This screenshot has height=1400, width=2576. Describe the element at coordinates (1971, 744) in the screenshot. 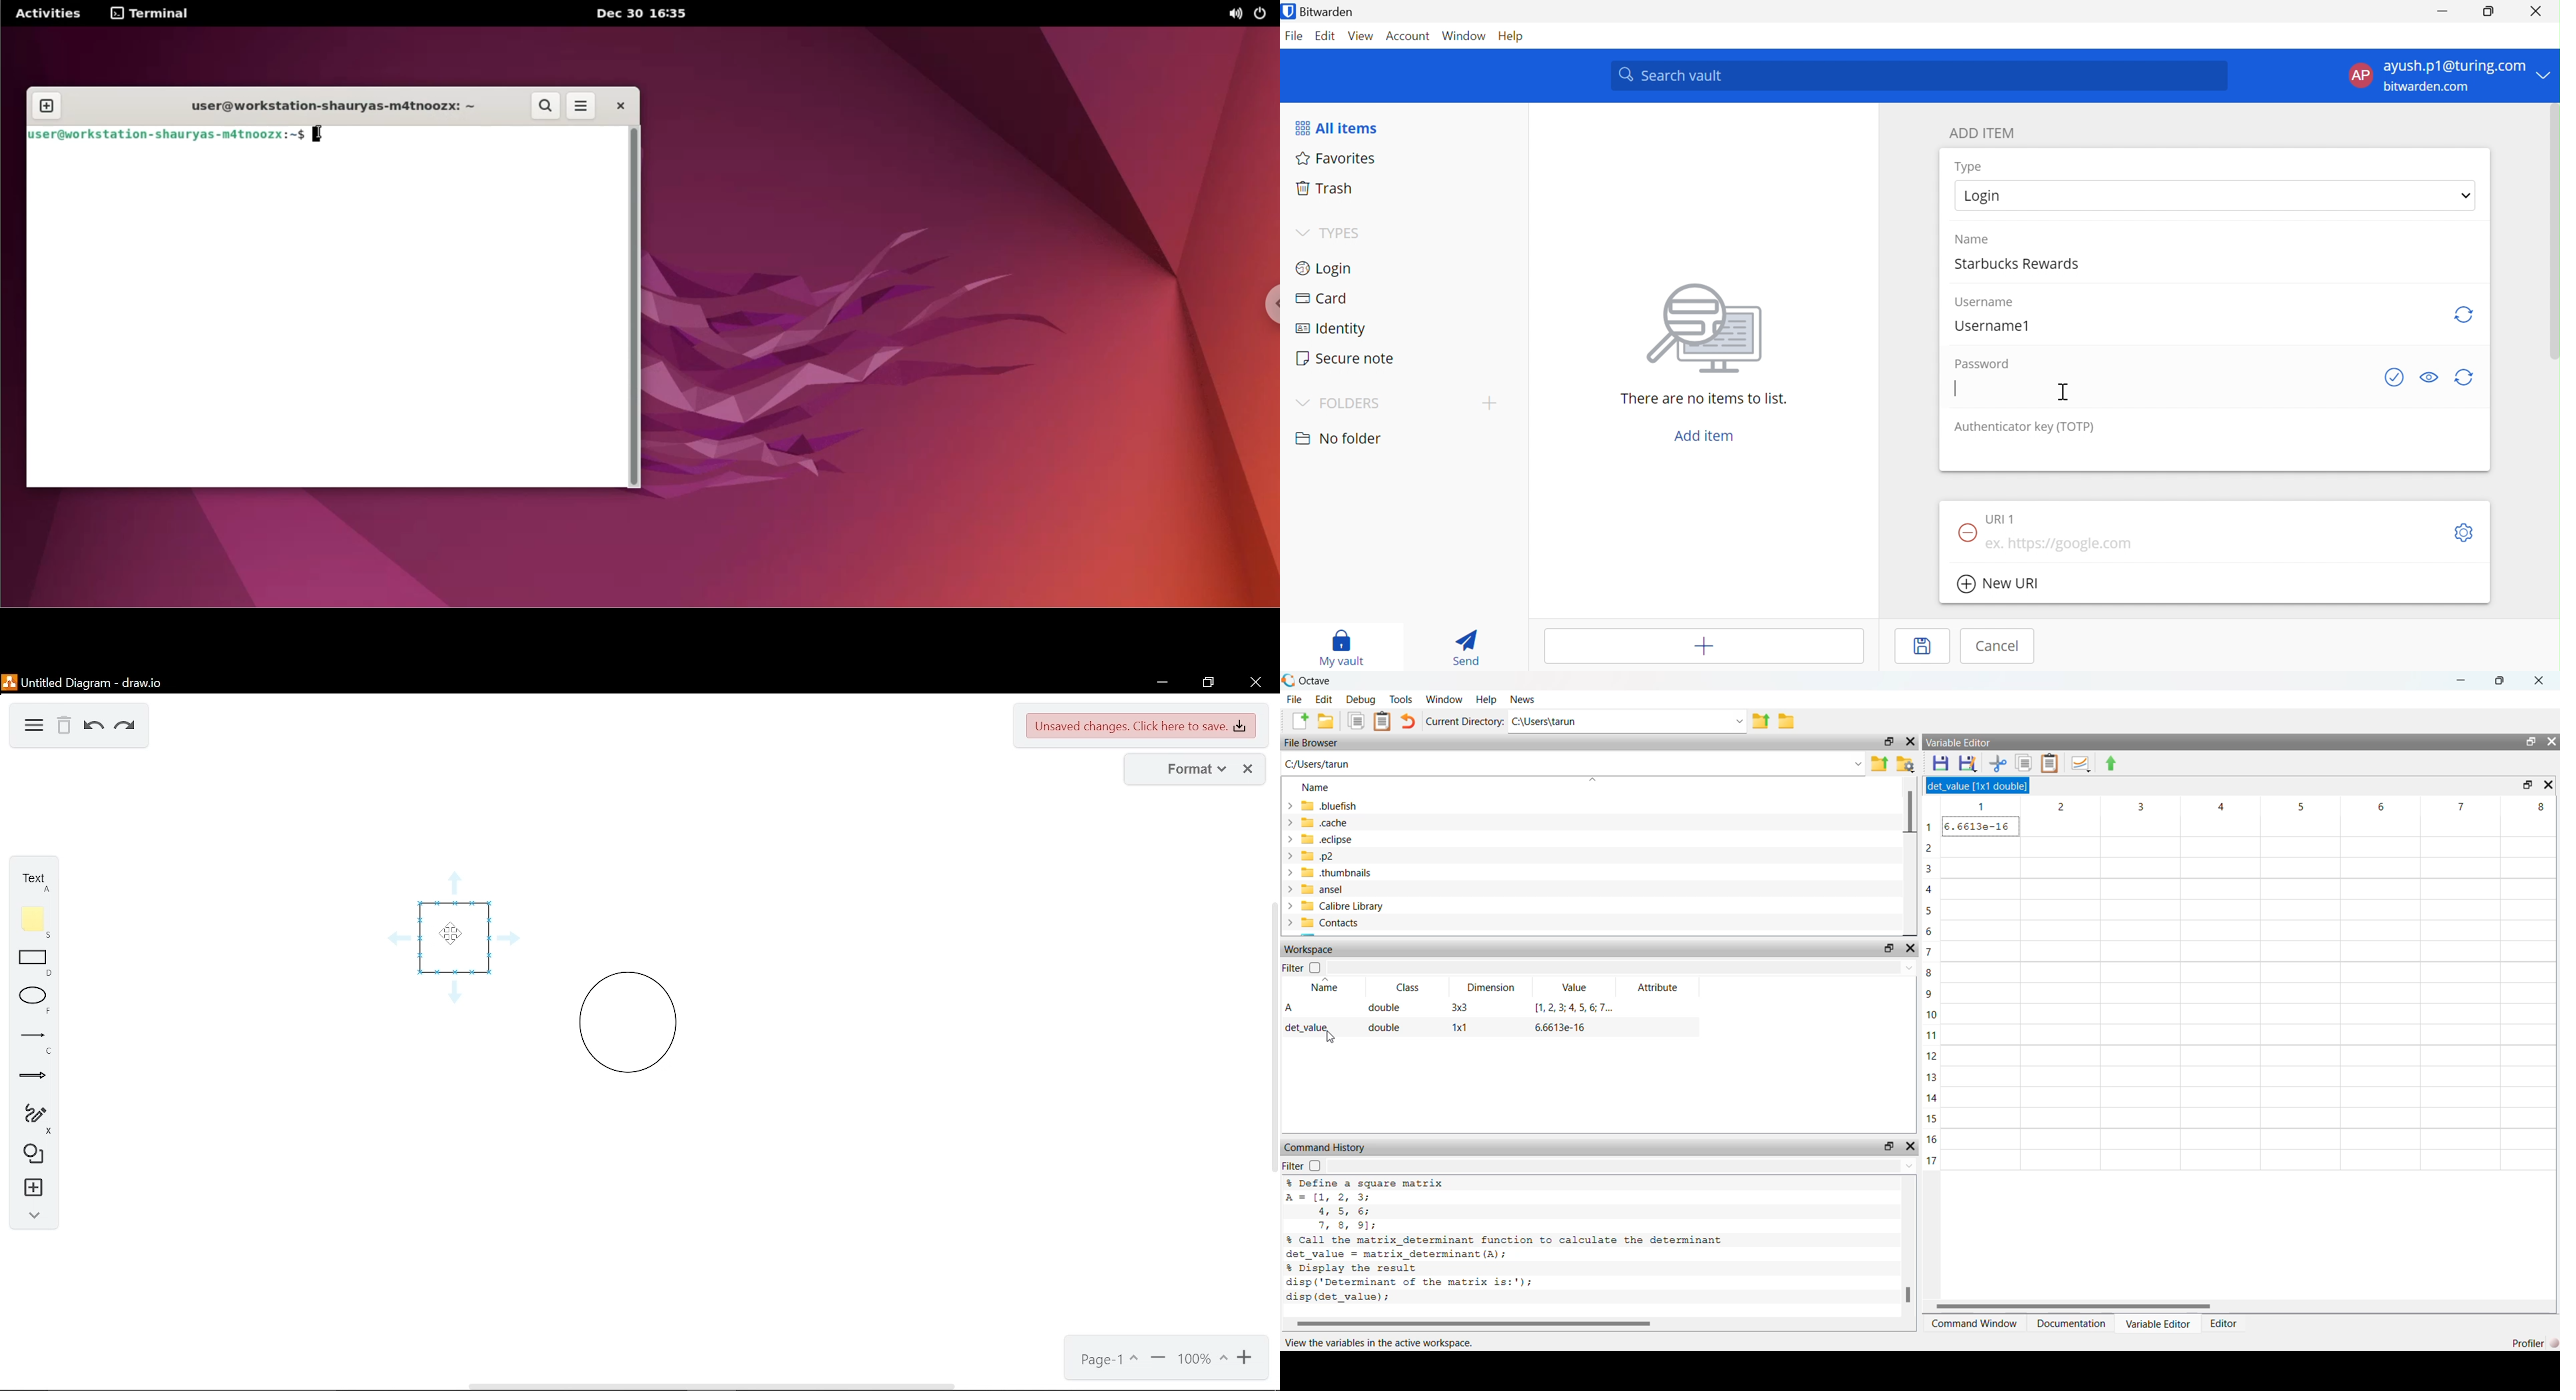

I see `command window` at that location.